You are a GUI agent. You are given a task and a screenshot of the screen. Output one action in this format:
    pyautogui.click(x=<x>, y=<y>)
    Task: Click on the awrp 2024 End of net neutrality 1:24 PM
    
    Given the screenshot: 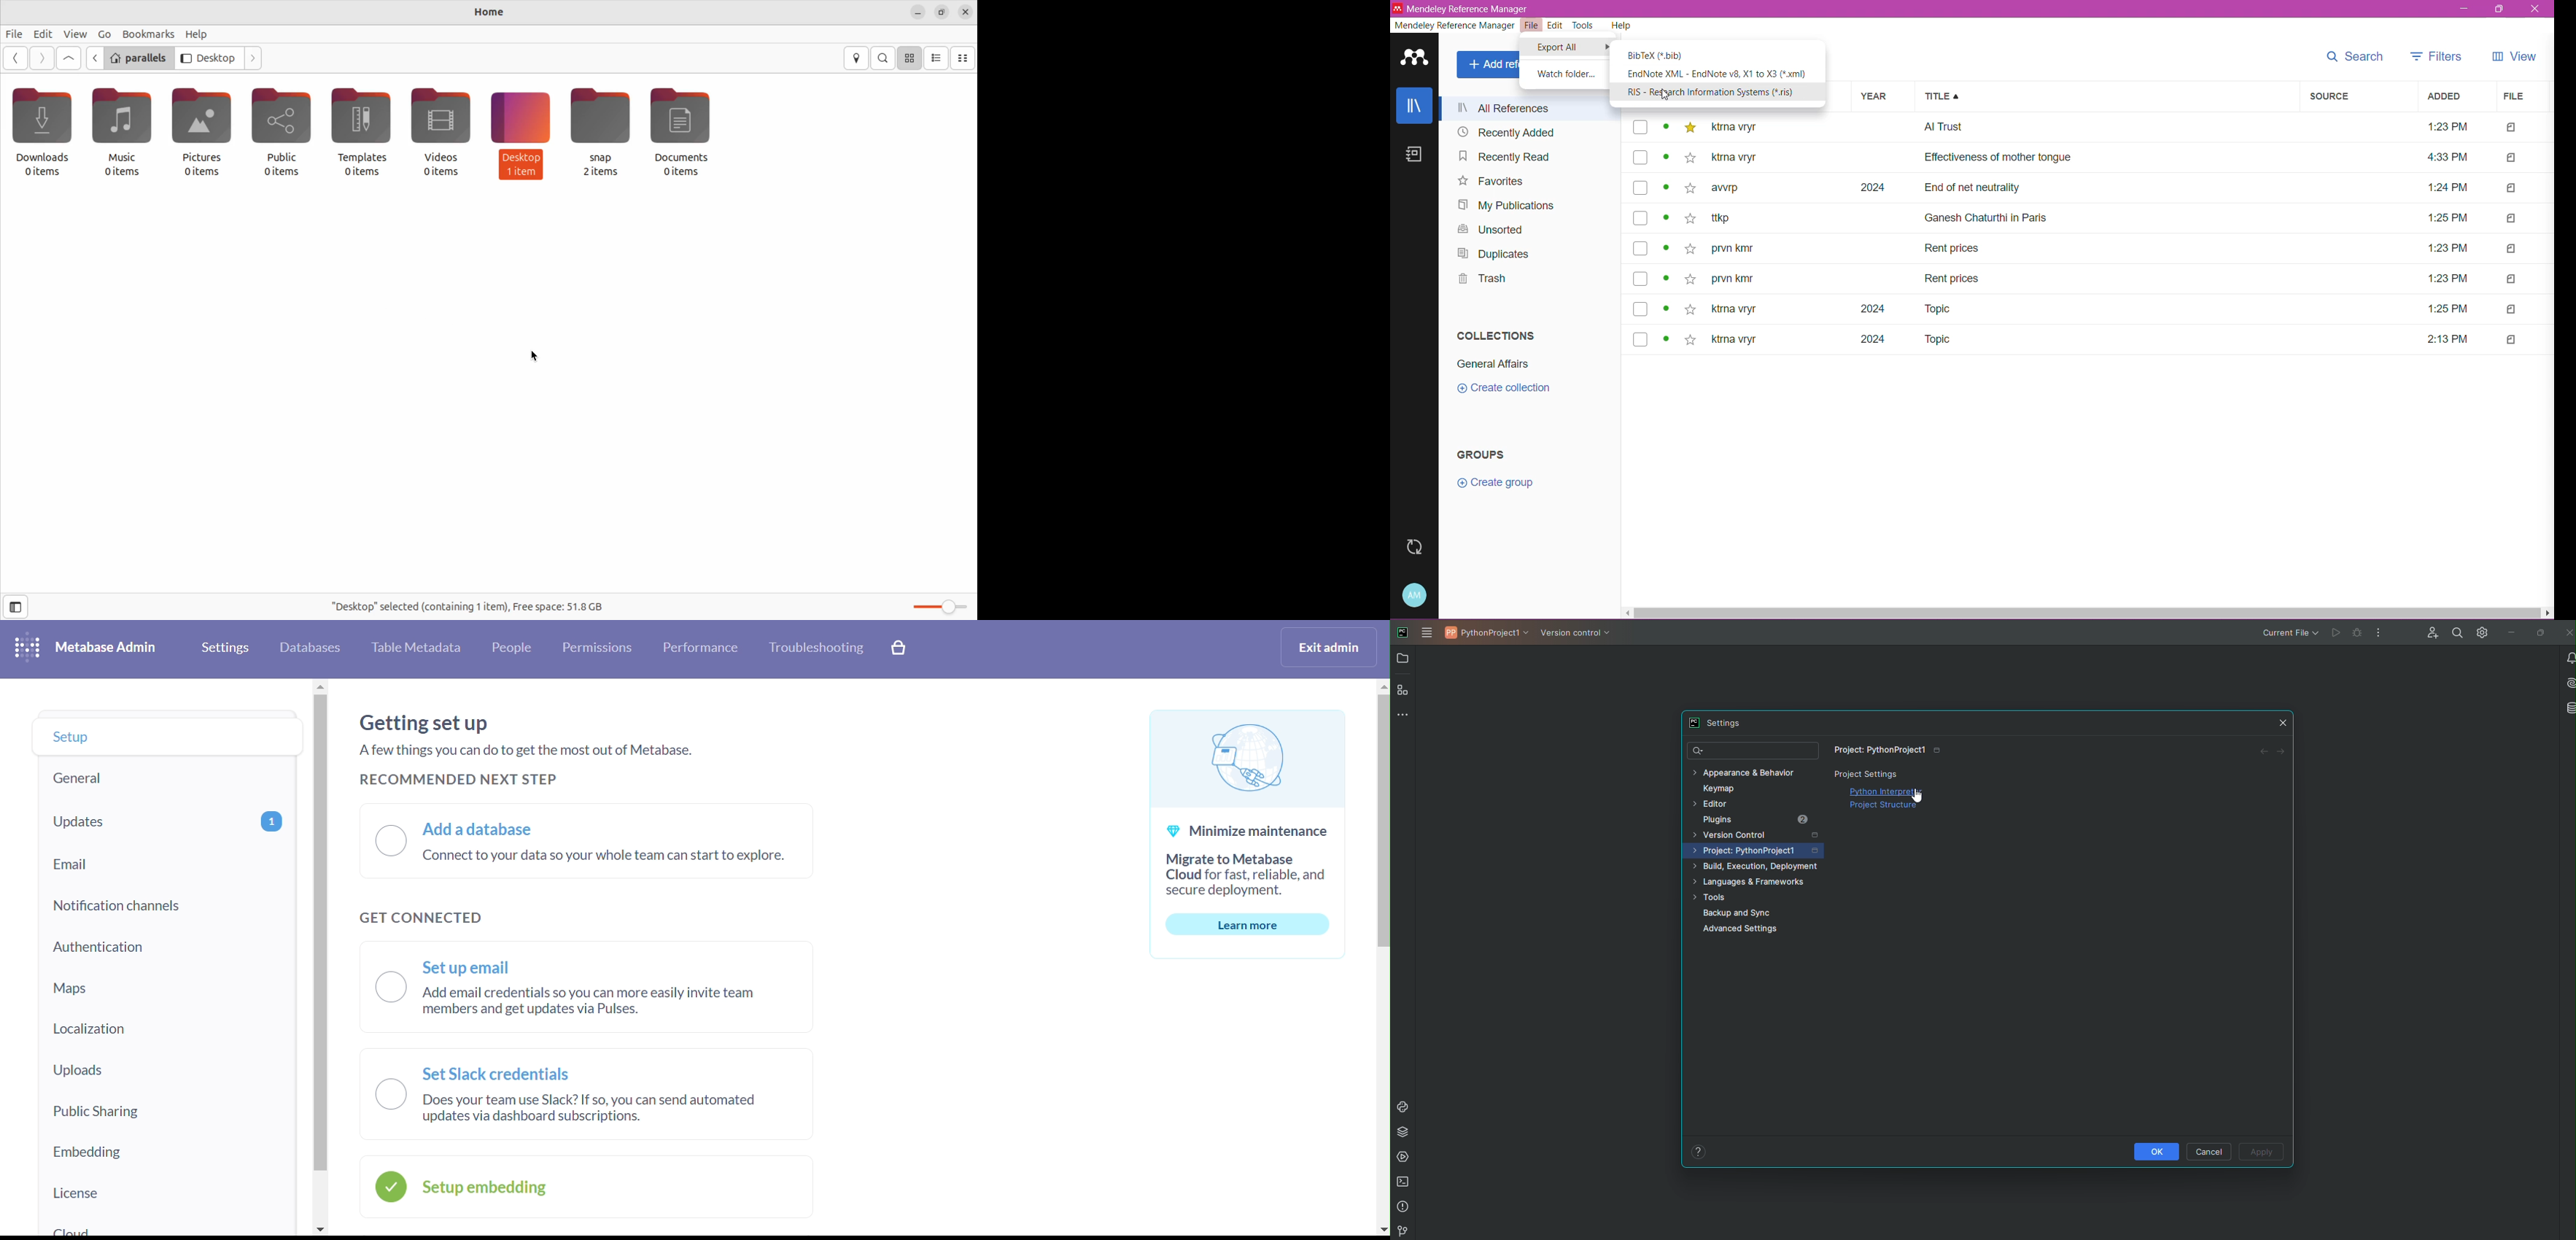 What is the action you would take?
    pyautogui.click(x=2094, y=187)
    